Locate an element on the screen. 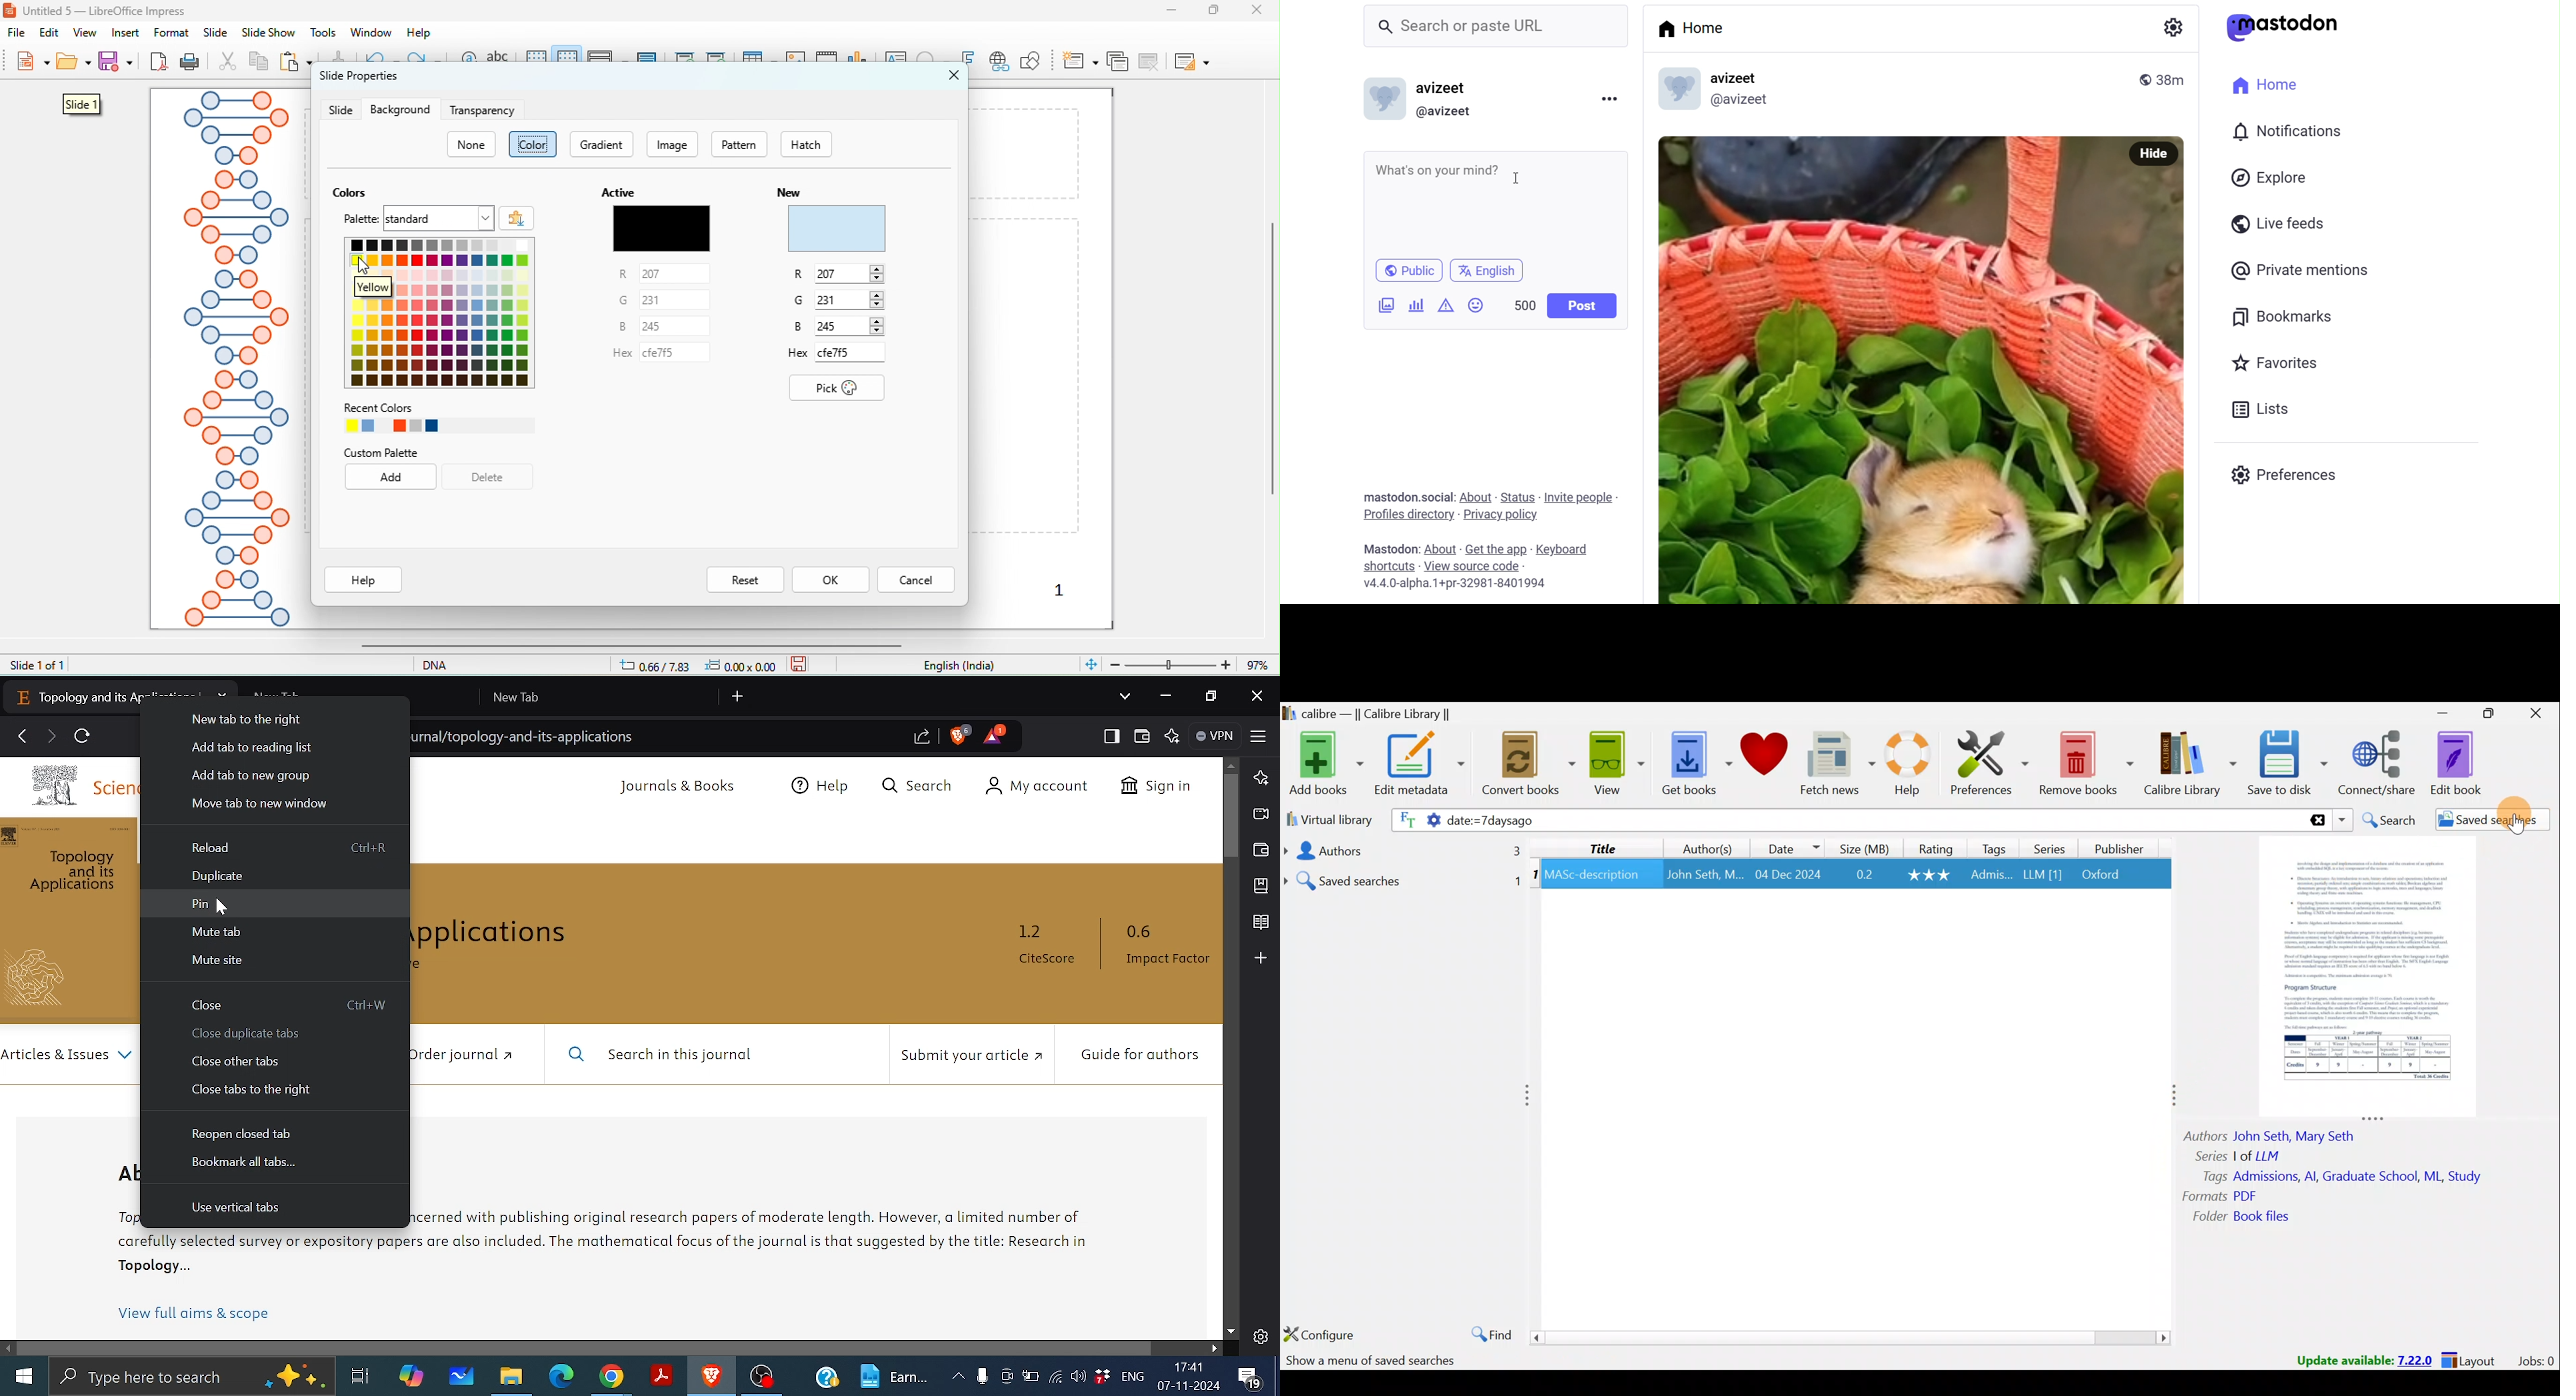  Move left is located at coordinates (10, 1348).